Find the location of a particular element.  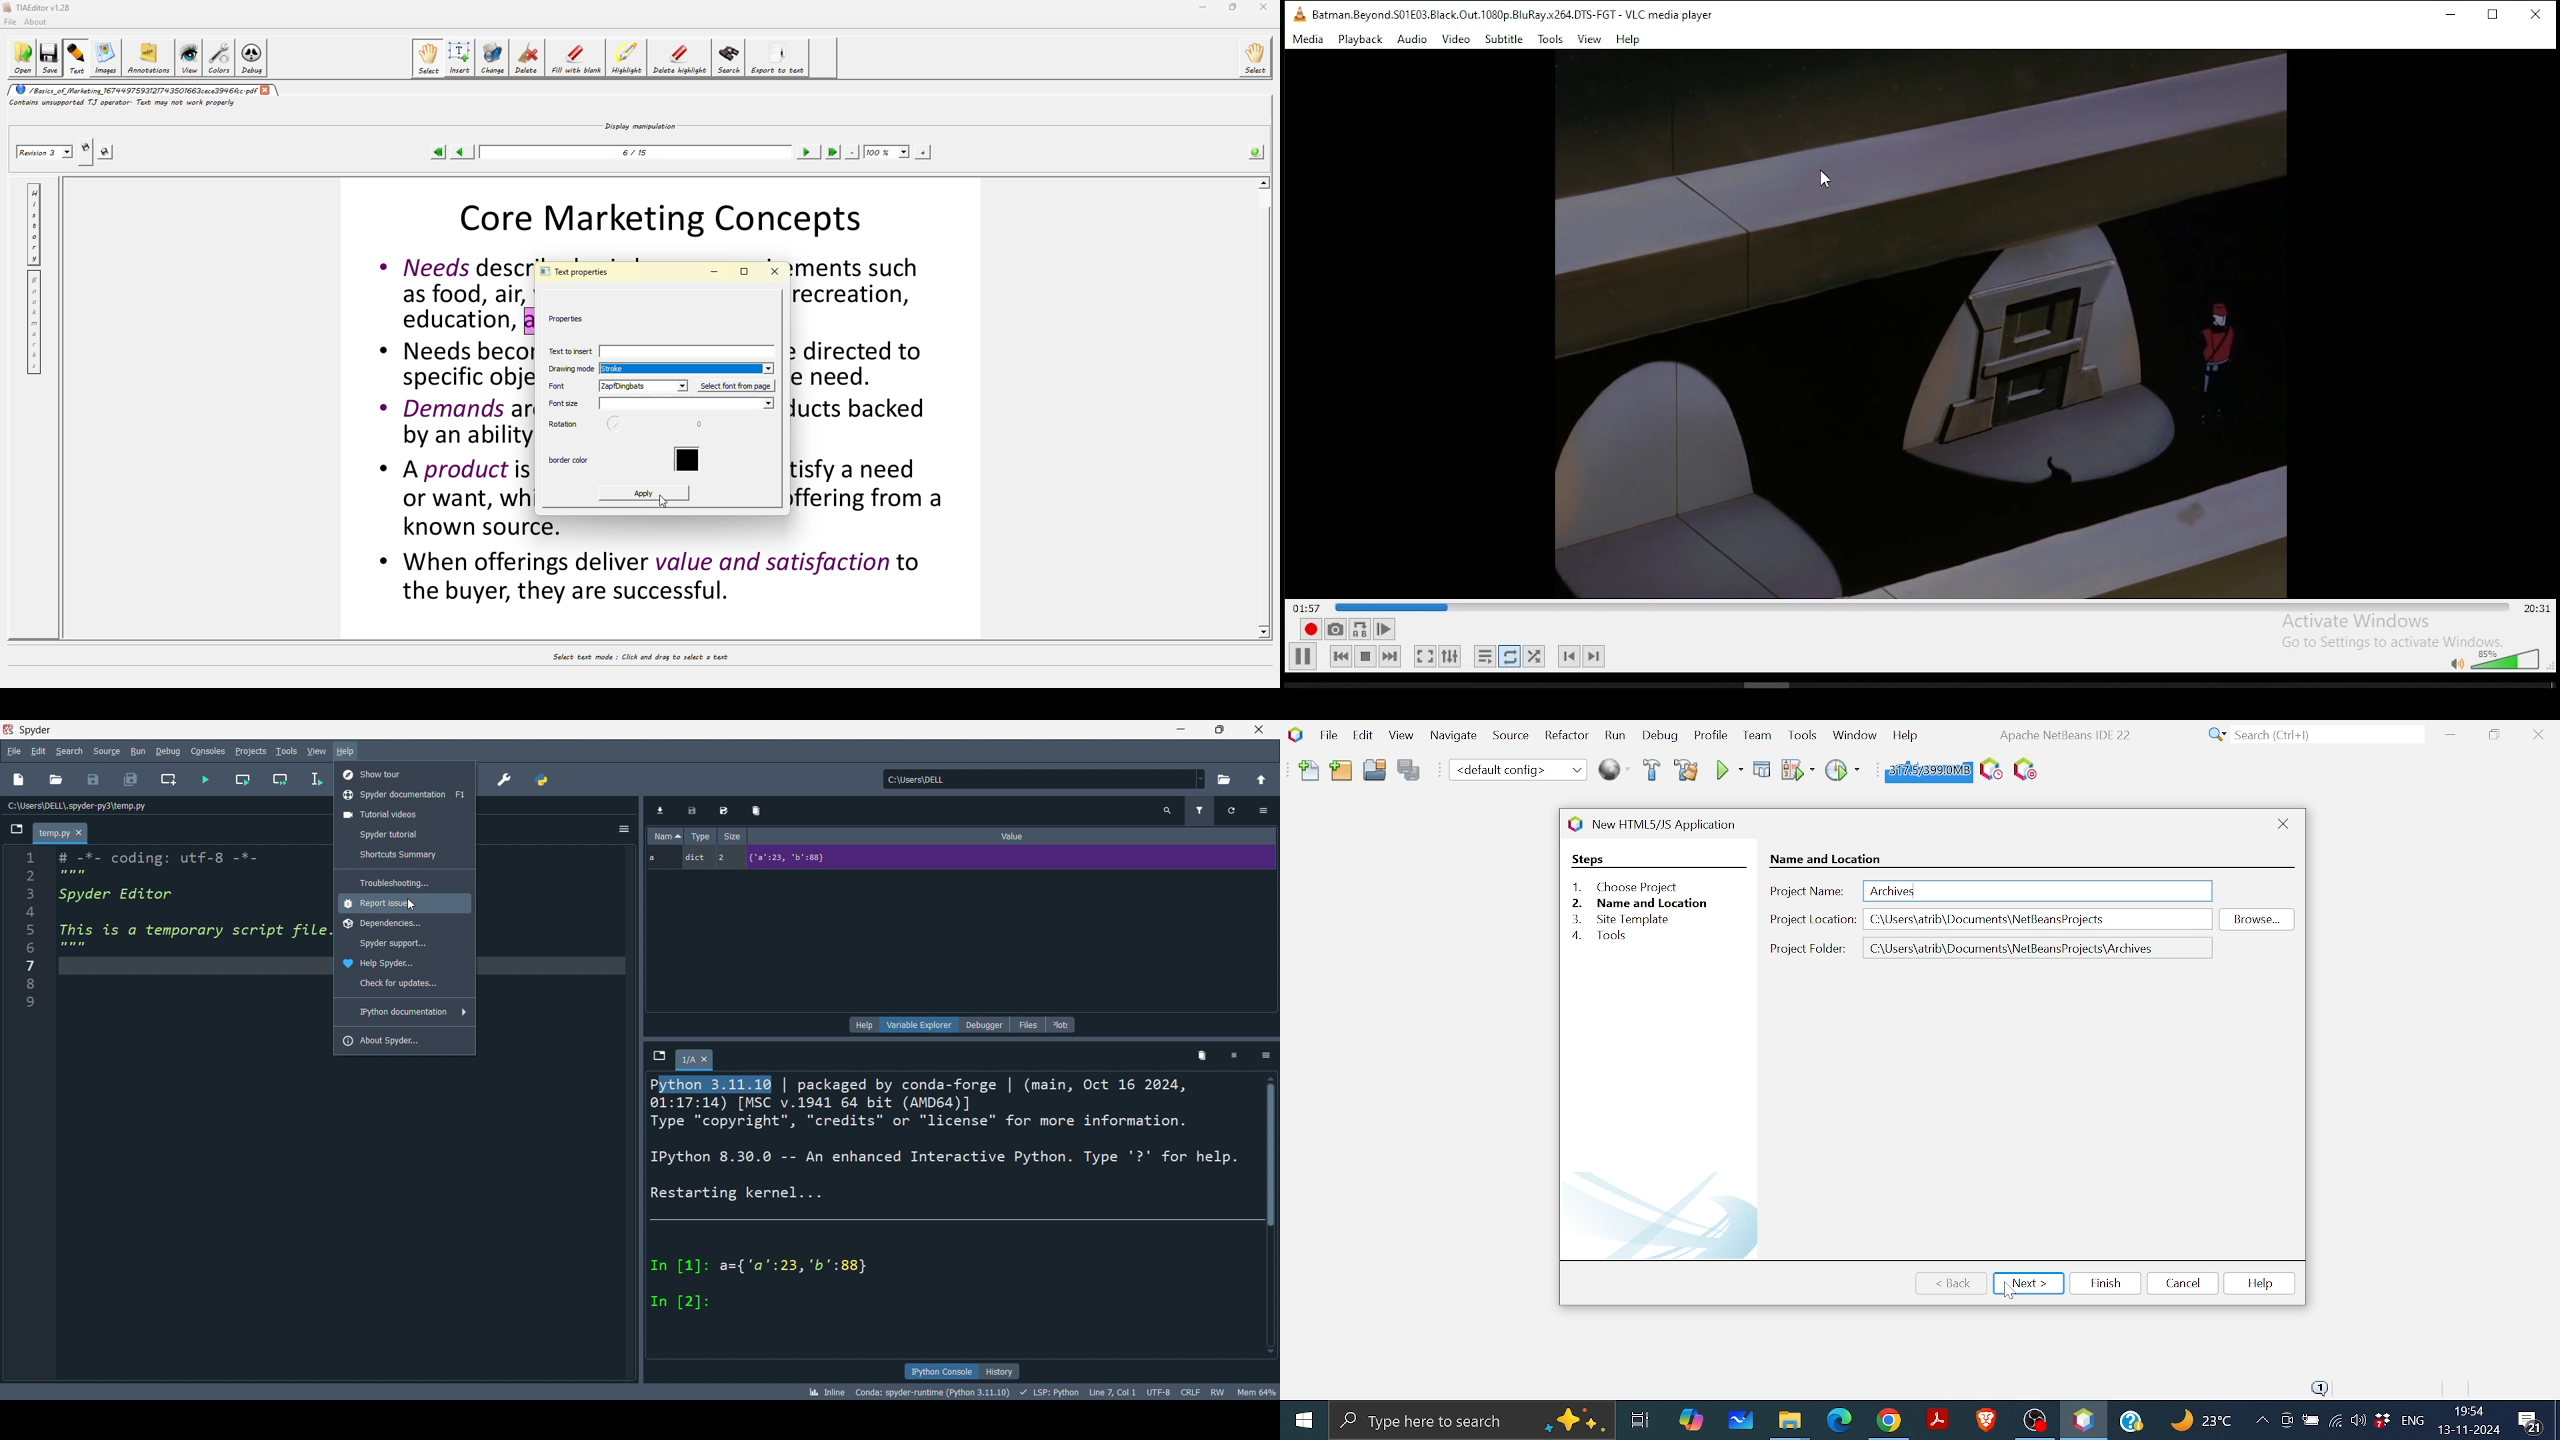

Stop Background Task is located at coordinates (2024, 770).